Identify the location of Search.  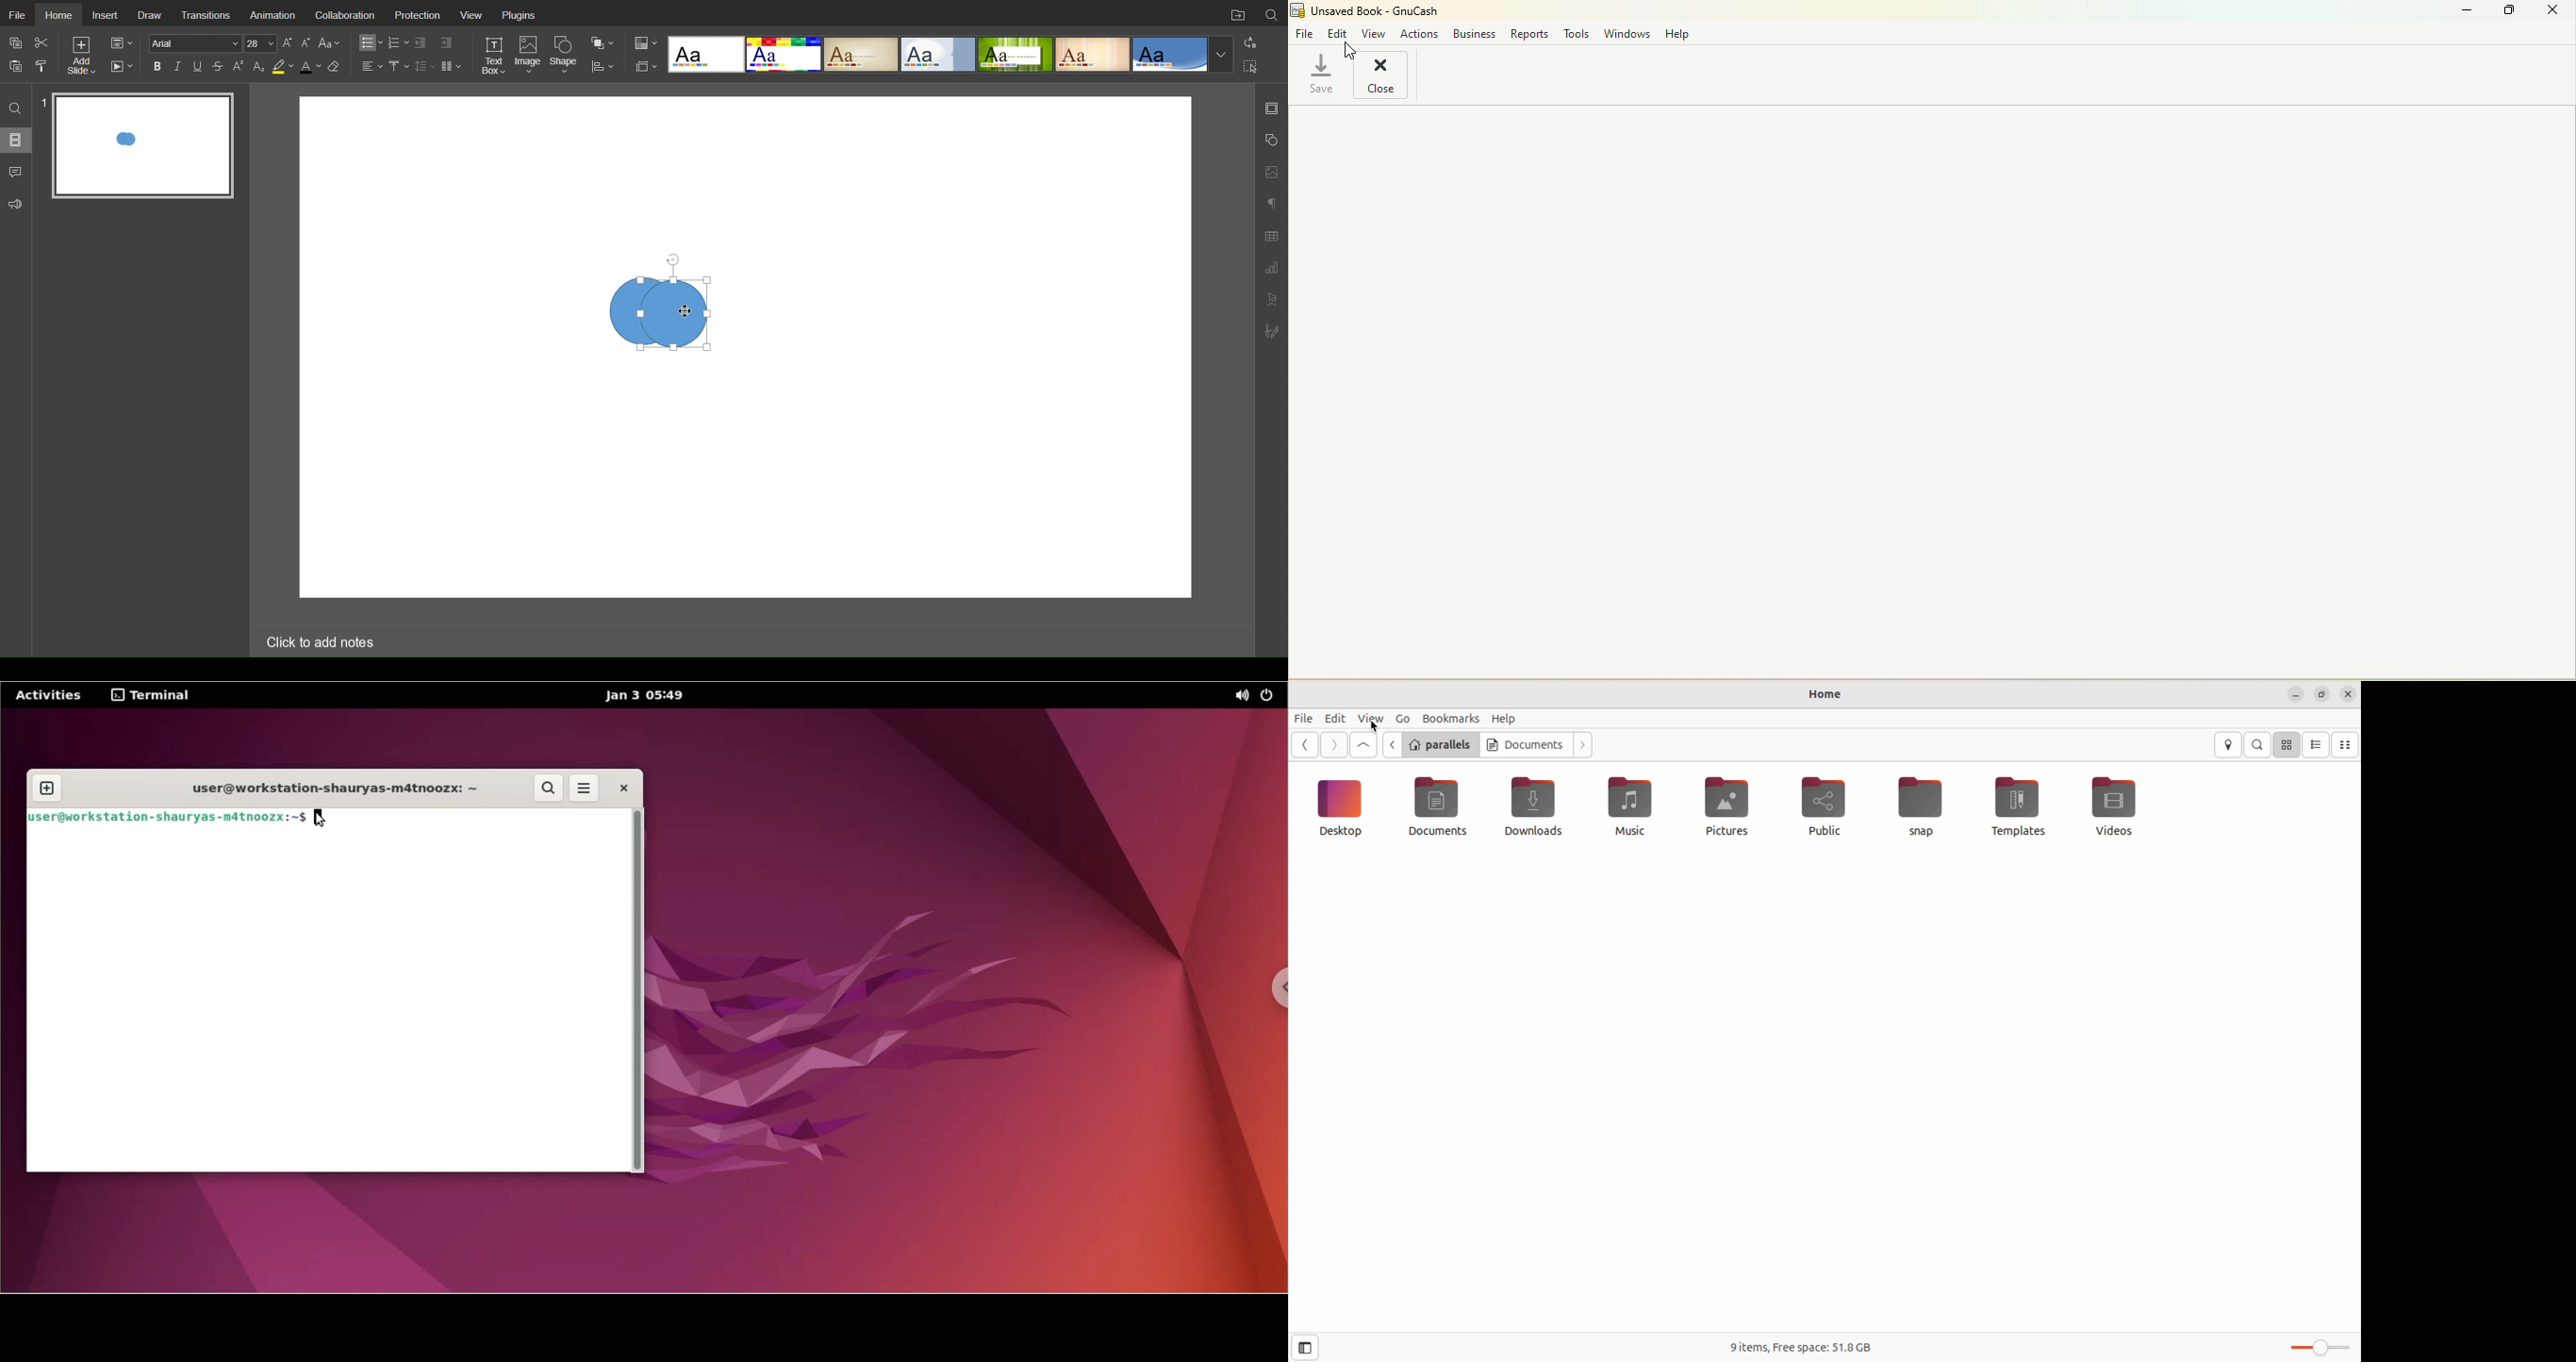
(17, 107).